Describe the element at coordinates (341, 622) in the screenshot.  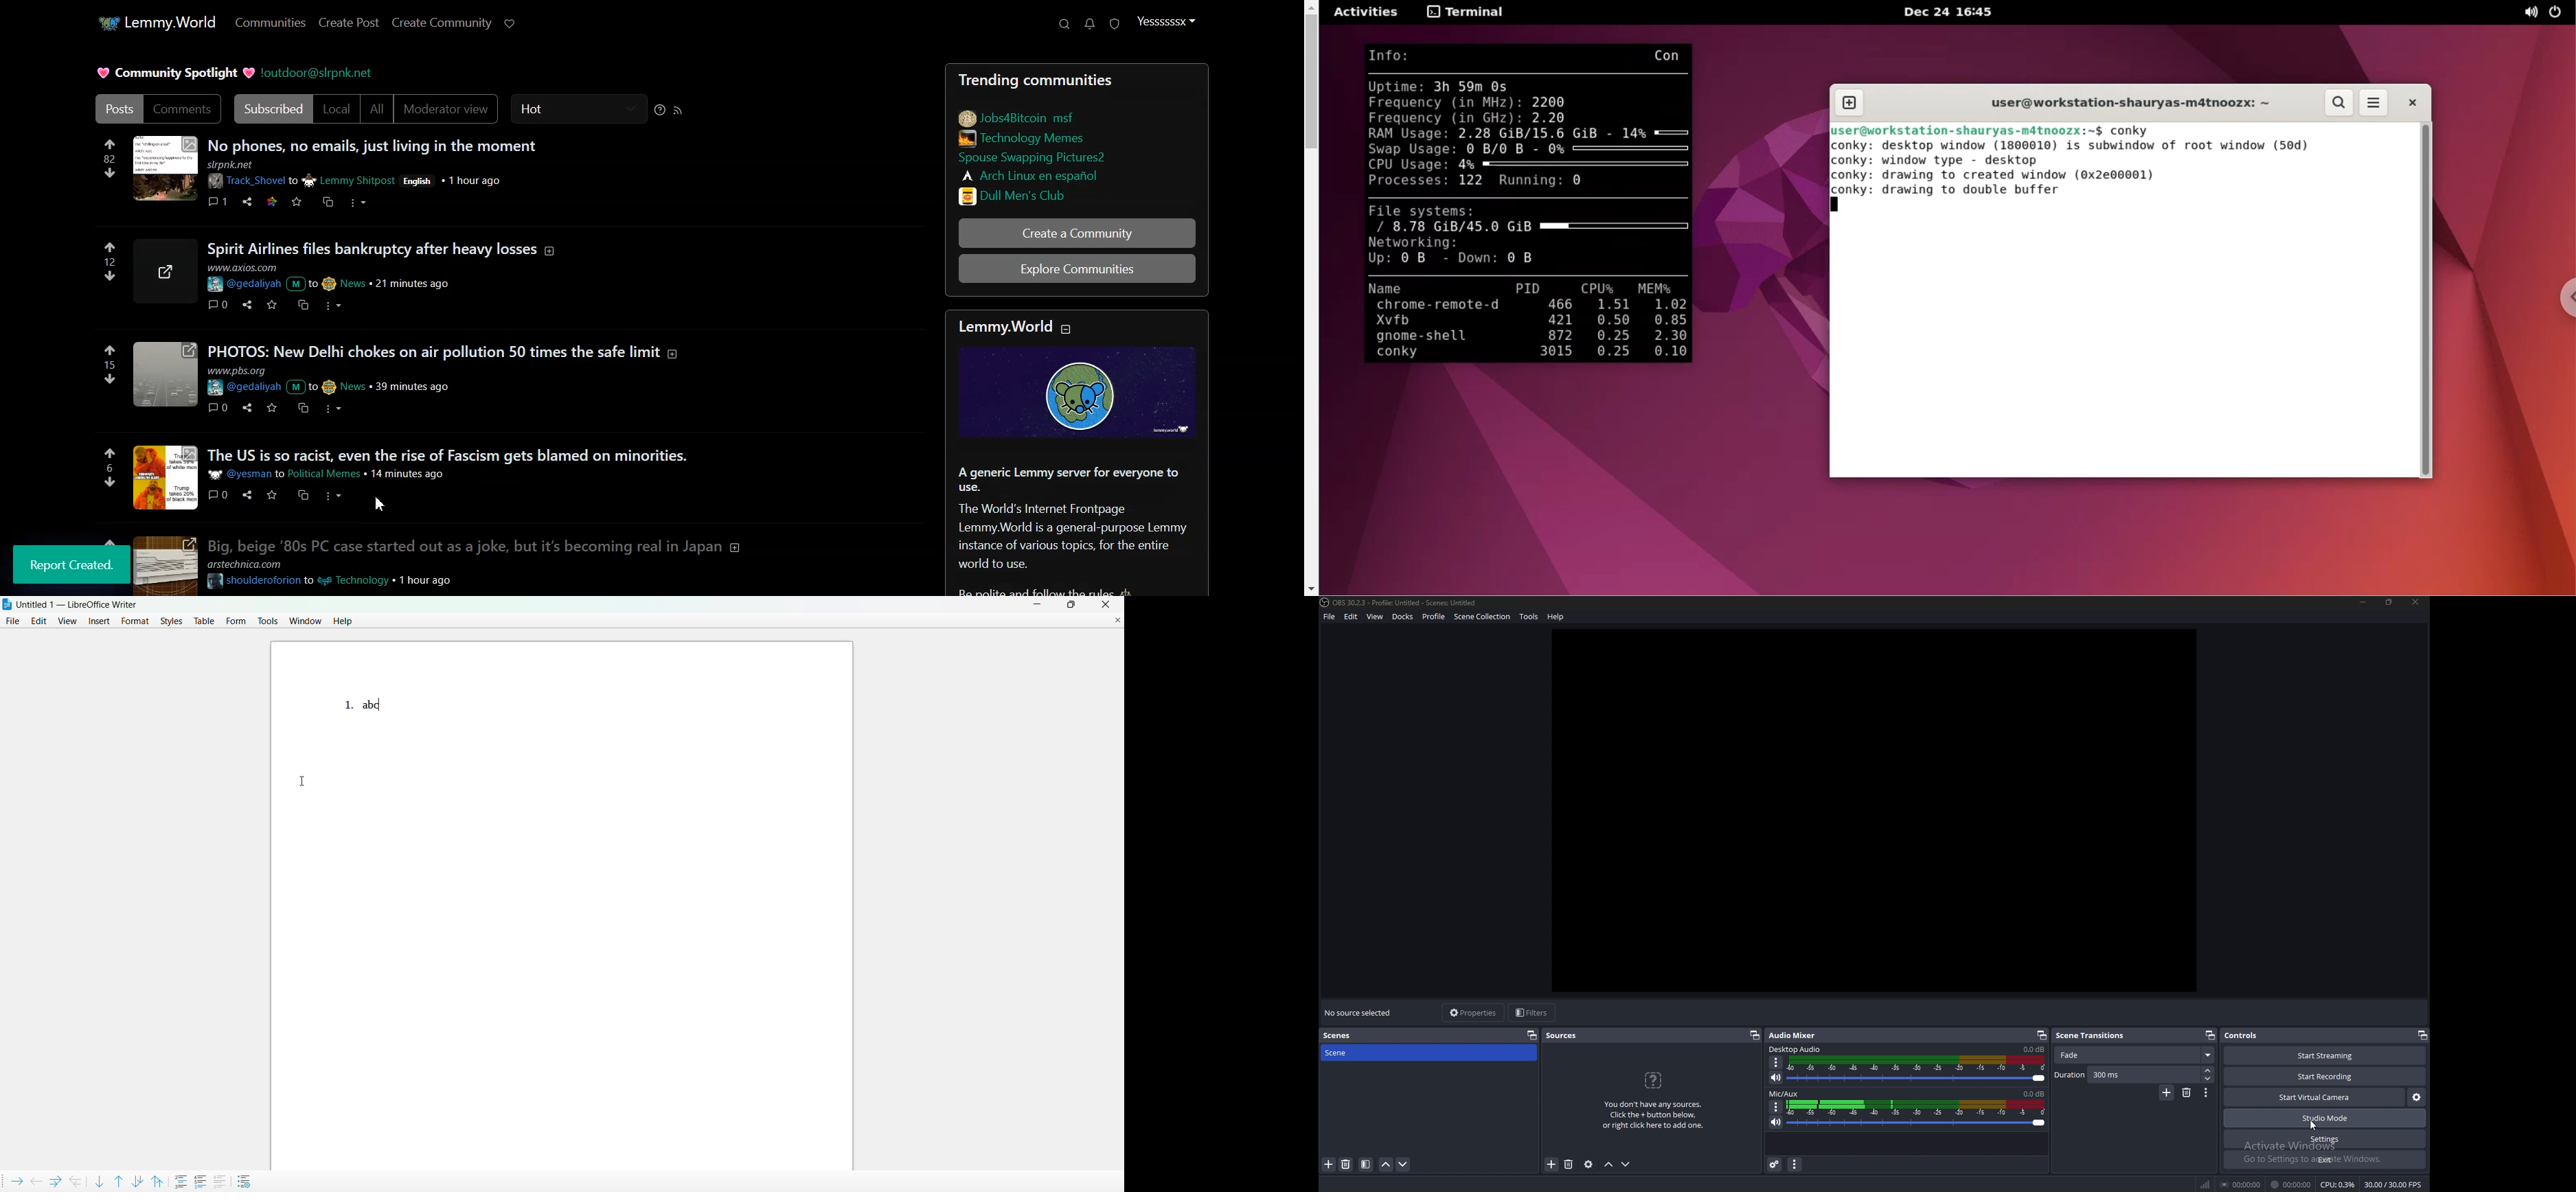
I see `help` at that location.